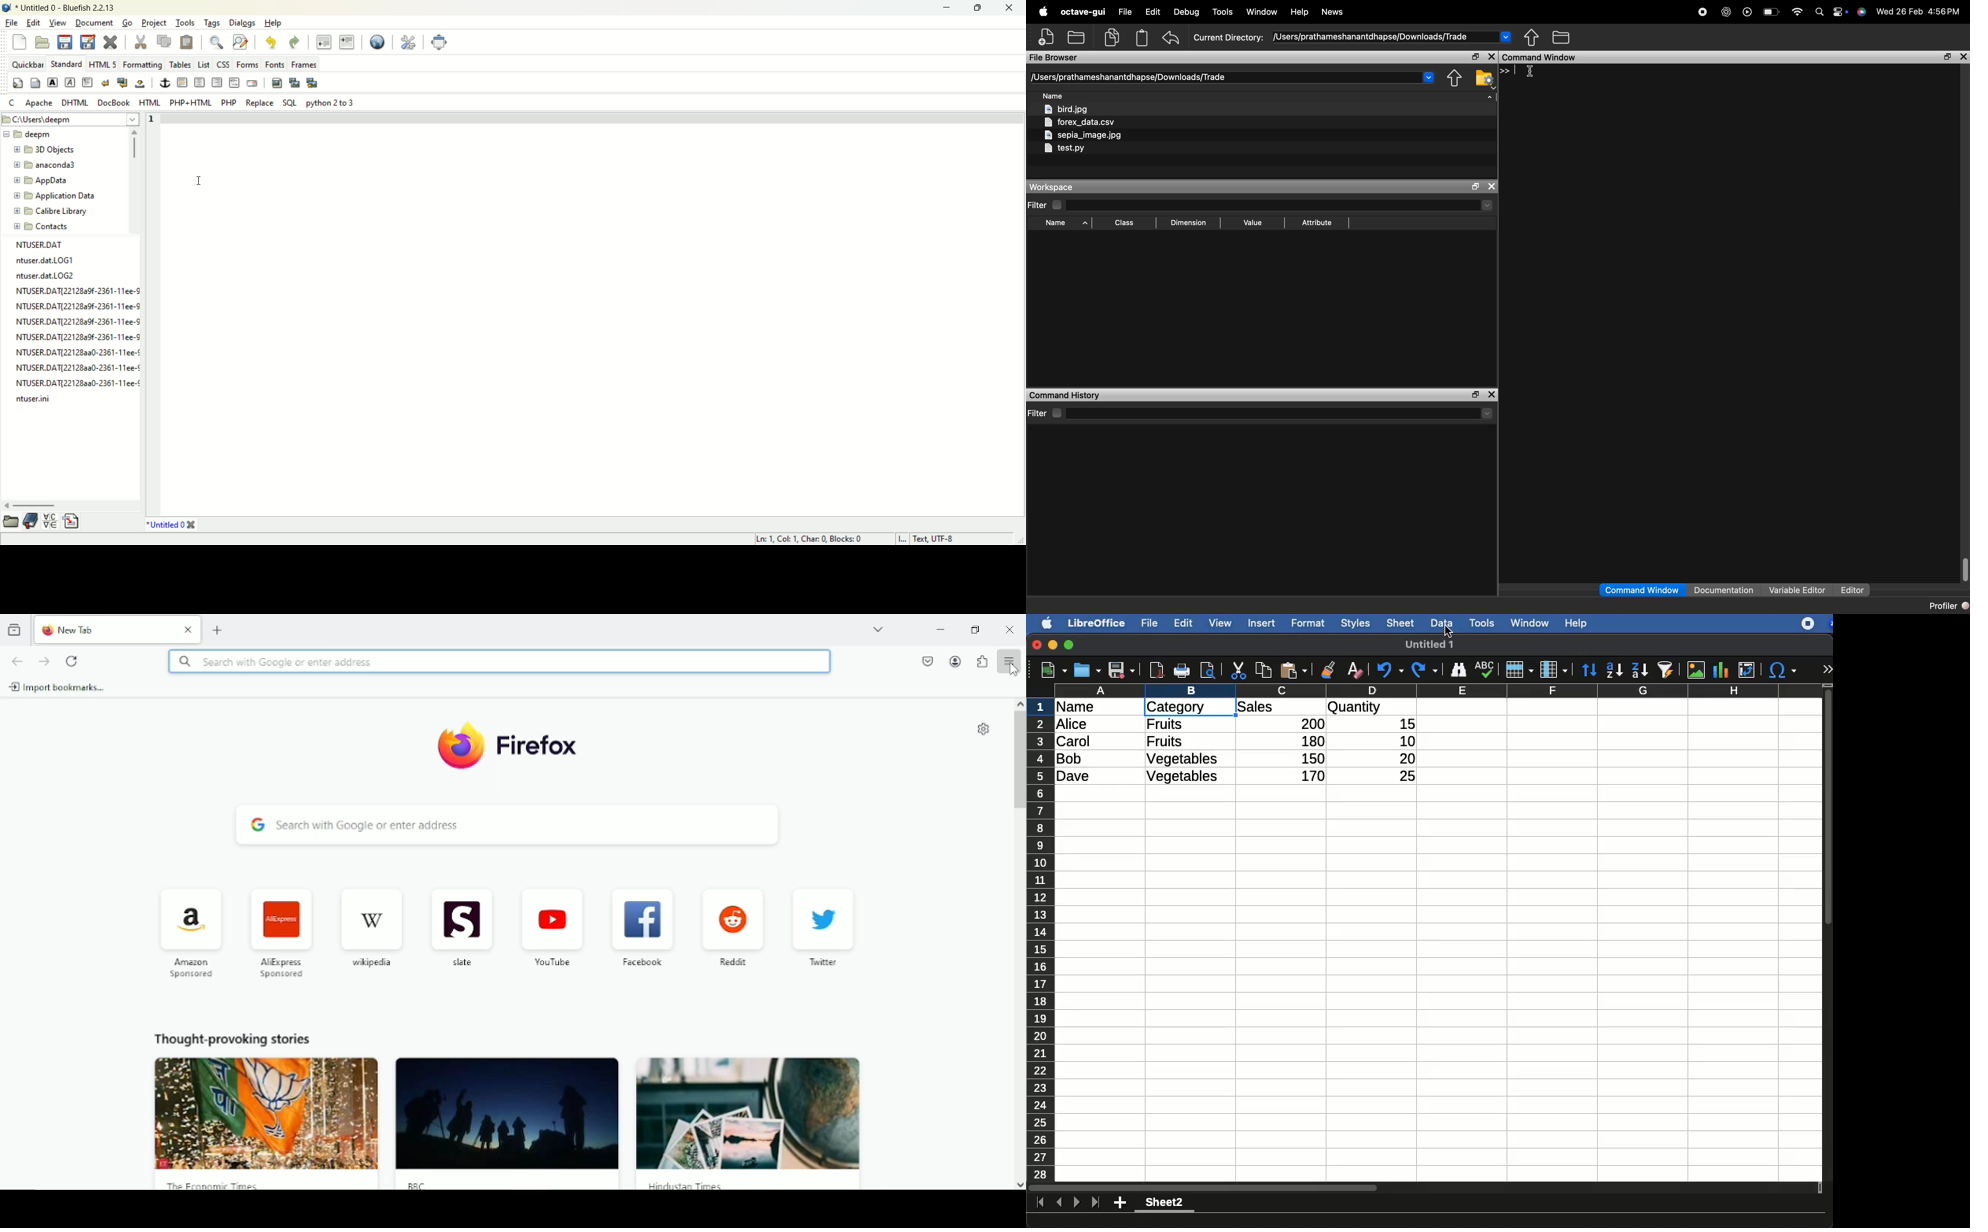  Describe the element at coordinates (1183, 623) in the screenshot. I see `edit` at that location.